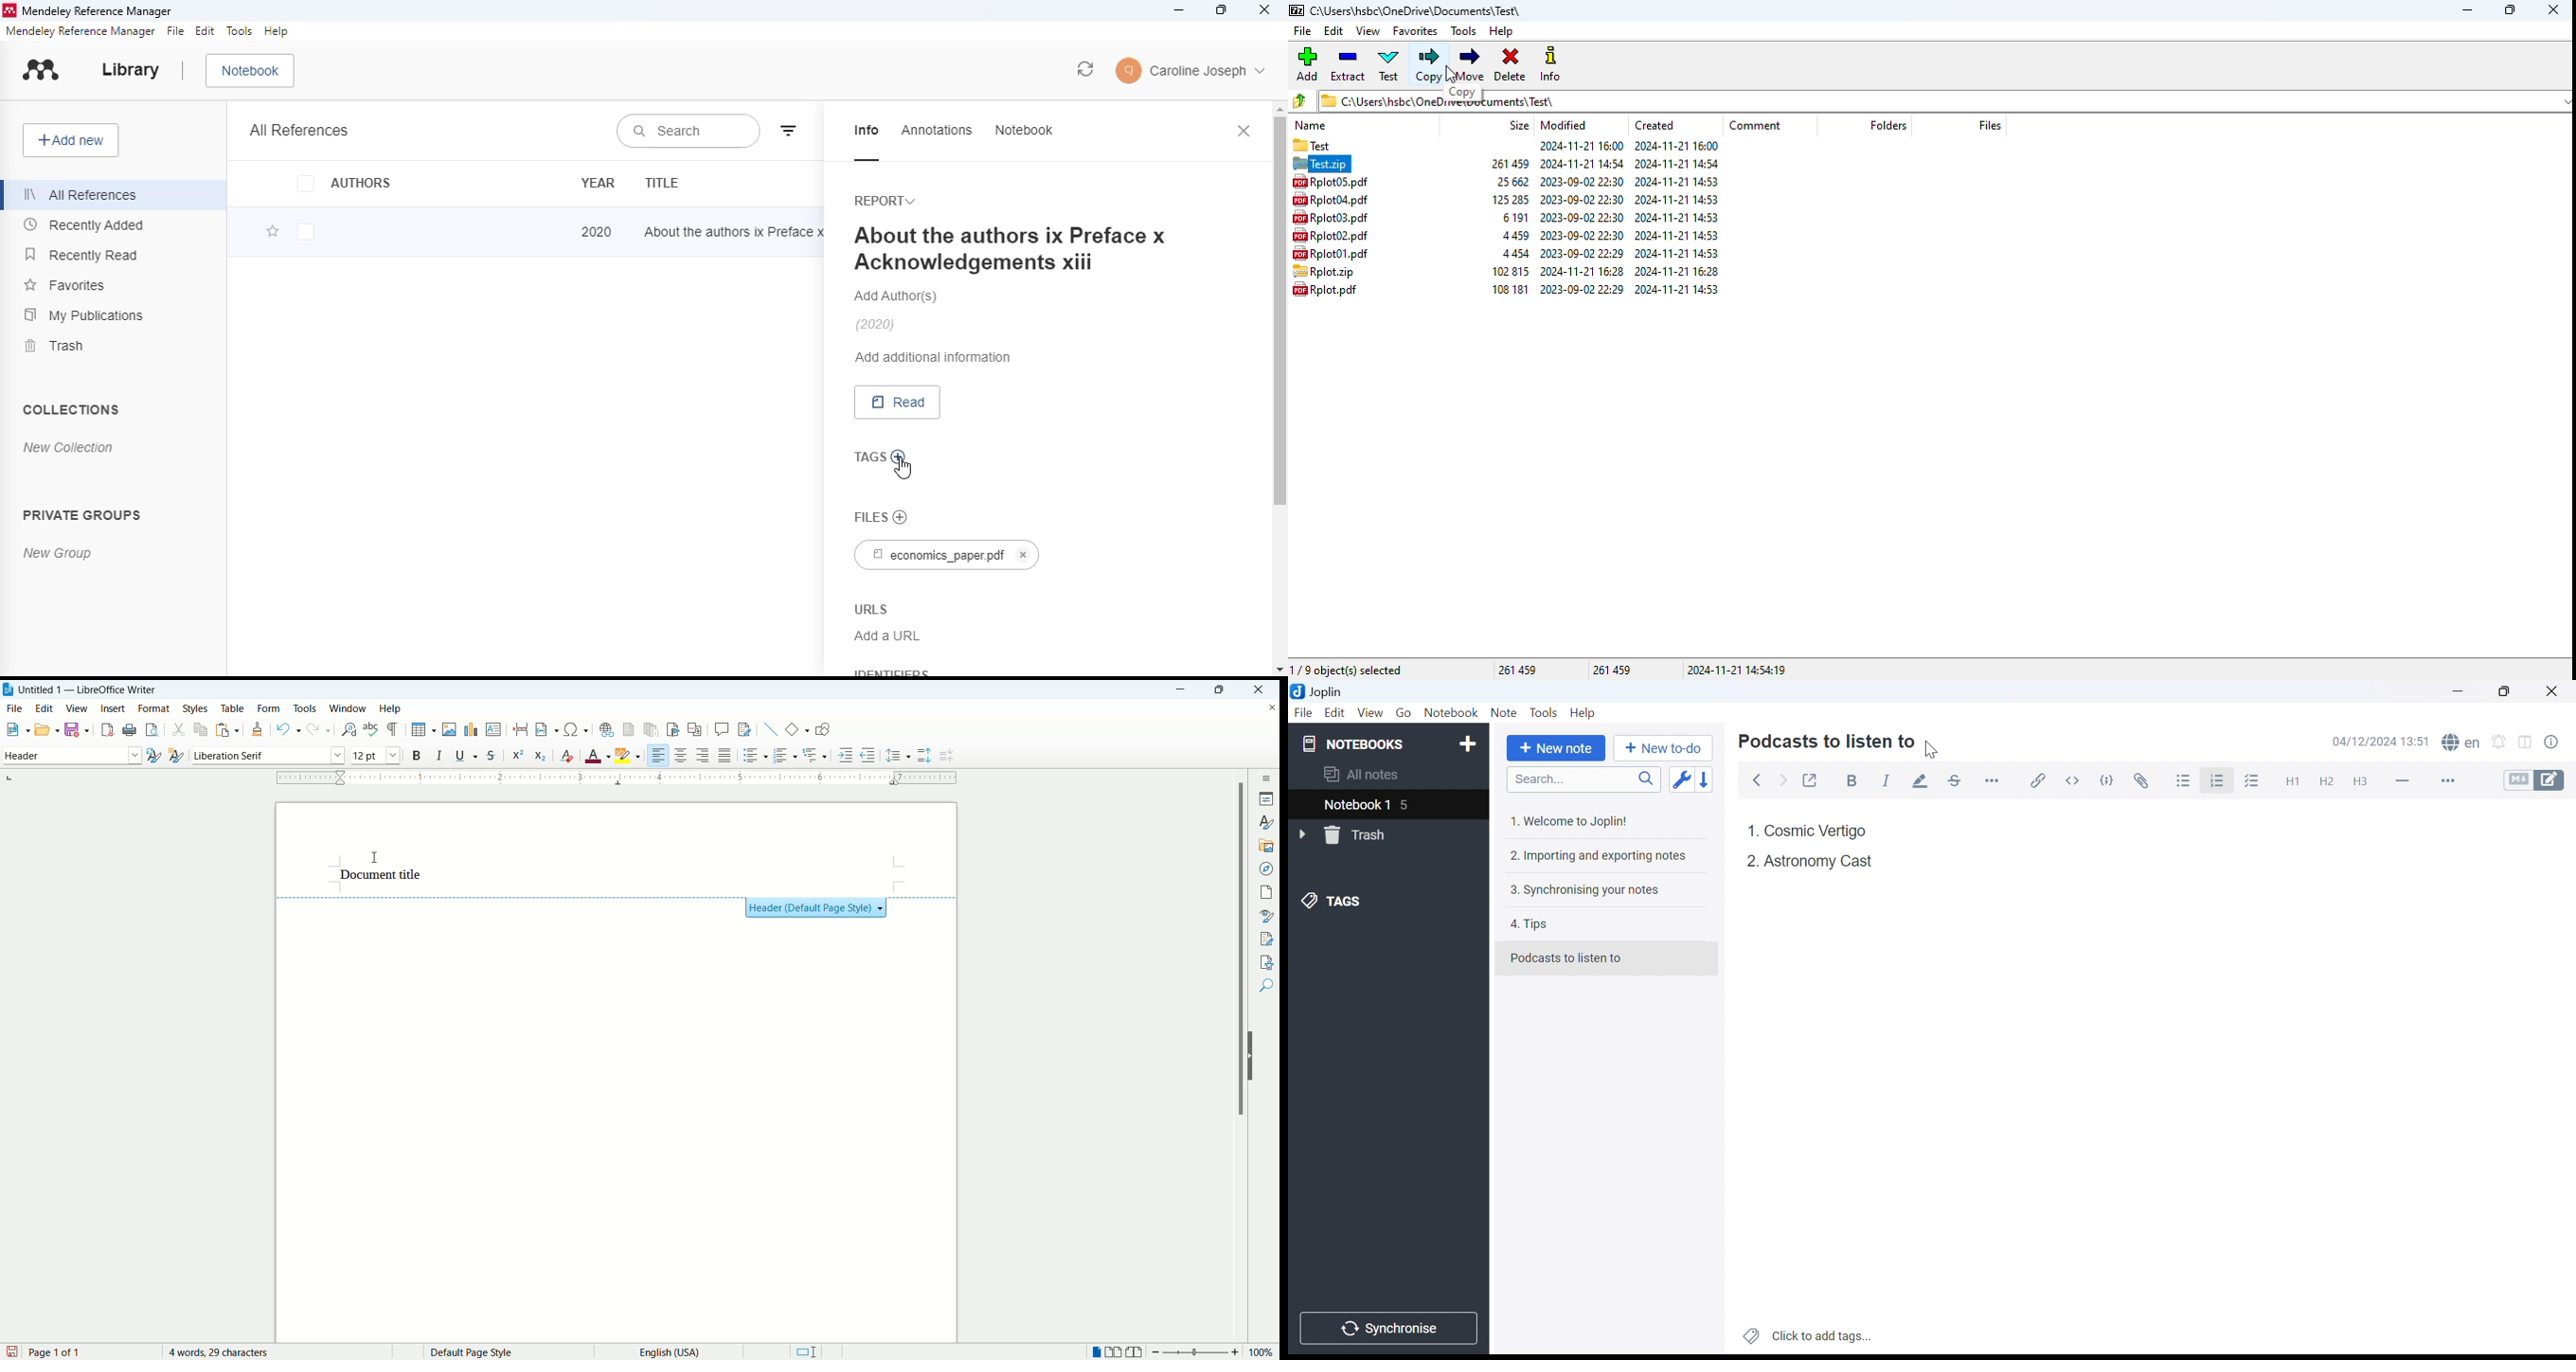 Image resolution: width=2576 pixels, height=1372 pixels. I want to click on size, so click(1520, 125).